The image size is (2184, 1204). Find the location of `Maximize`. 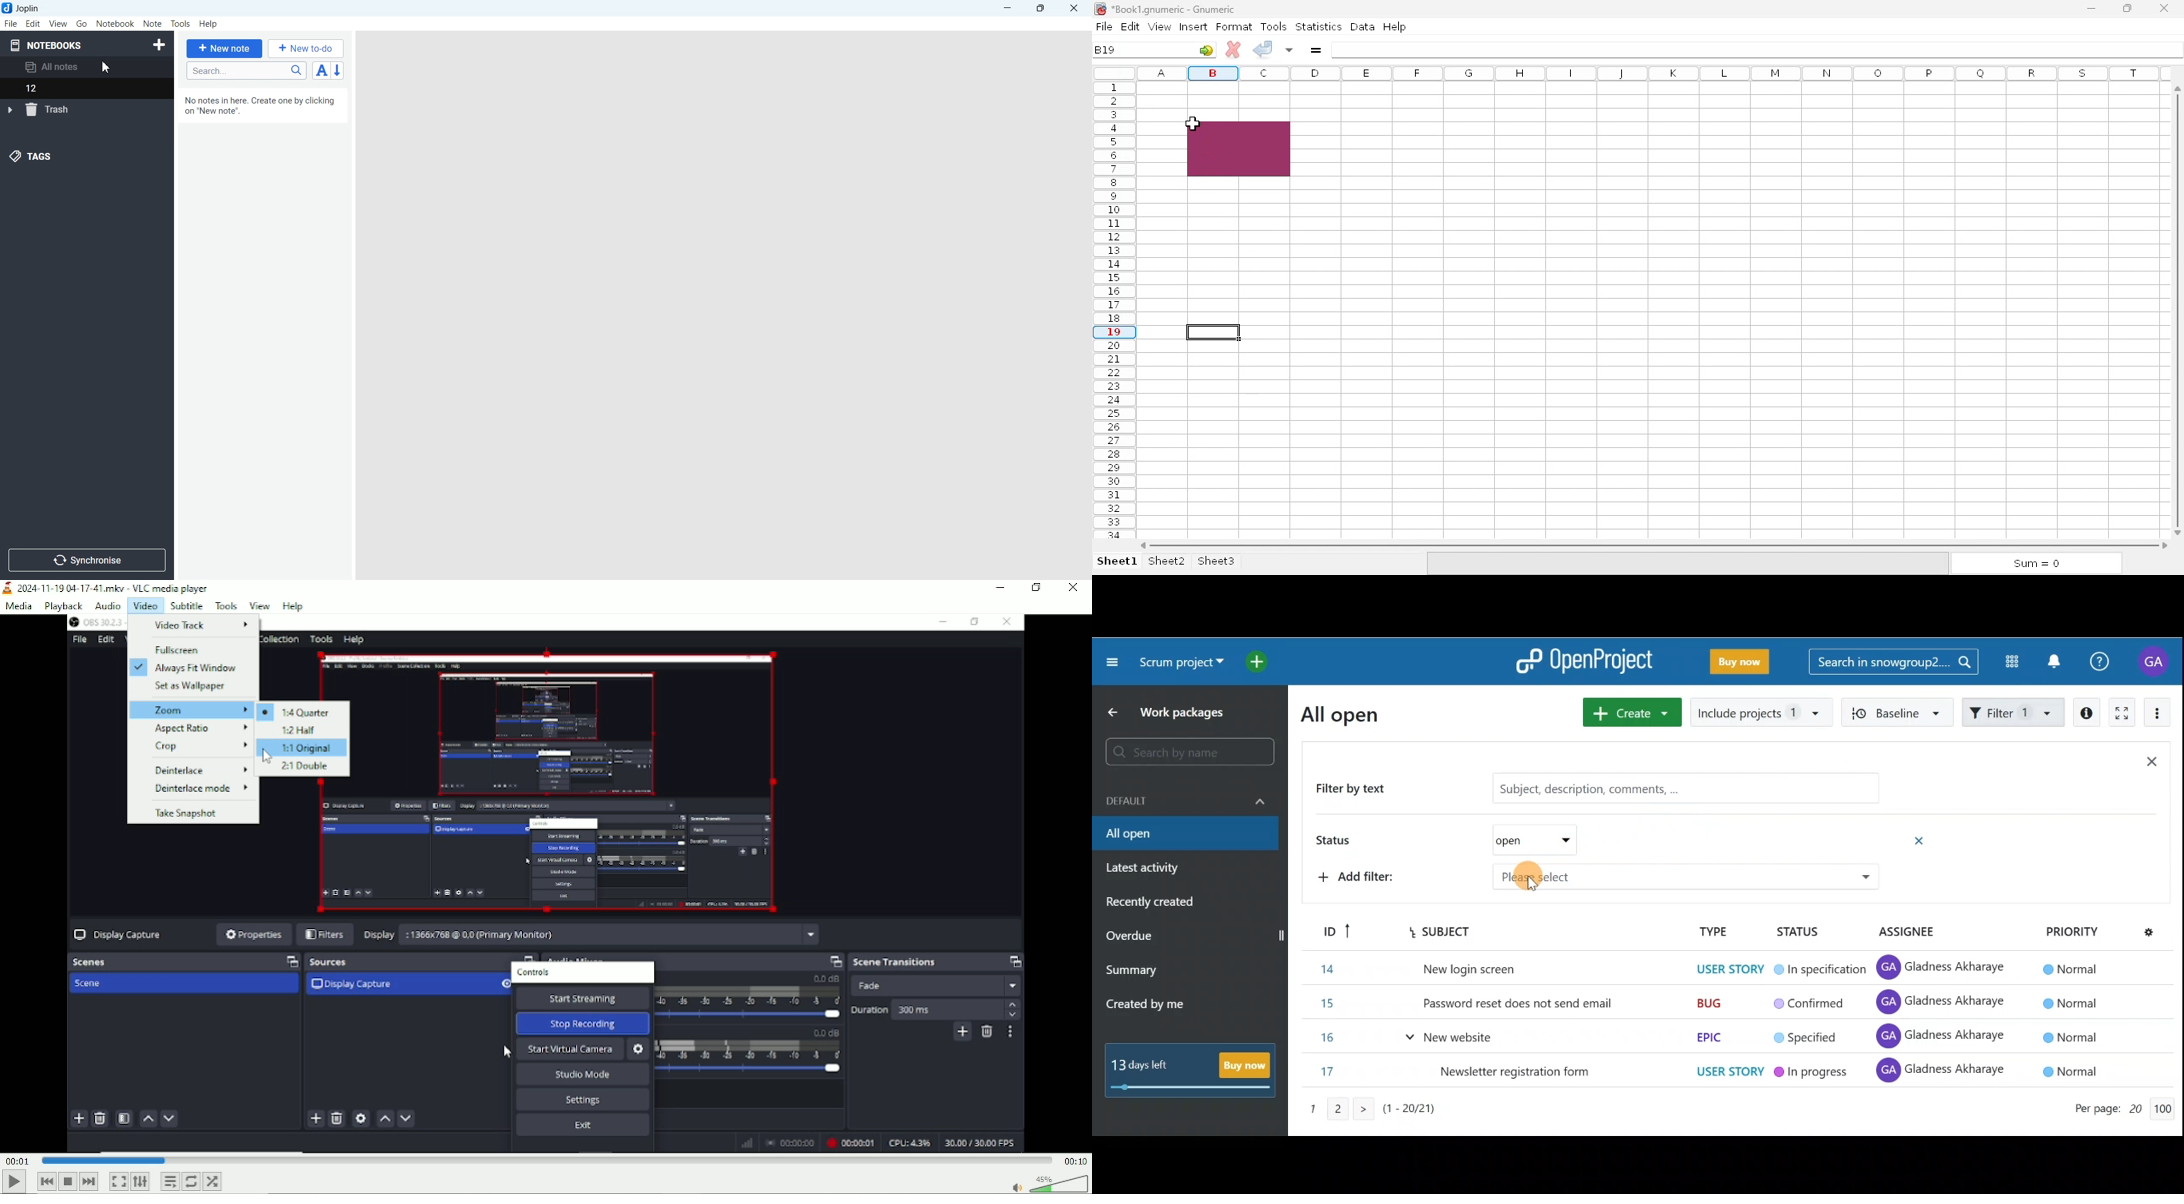

Maximize is located at coordinates (1043, 9).